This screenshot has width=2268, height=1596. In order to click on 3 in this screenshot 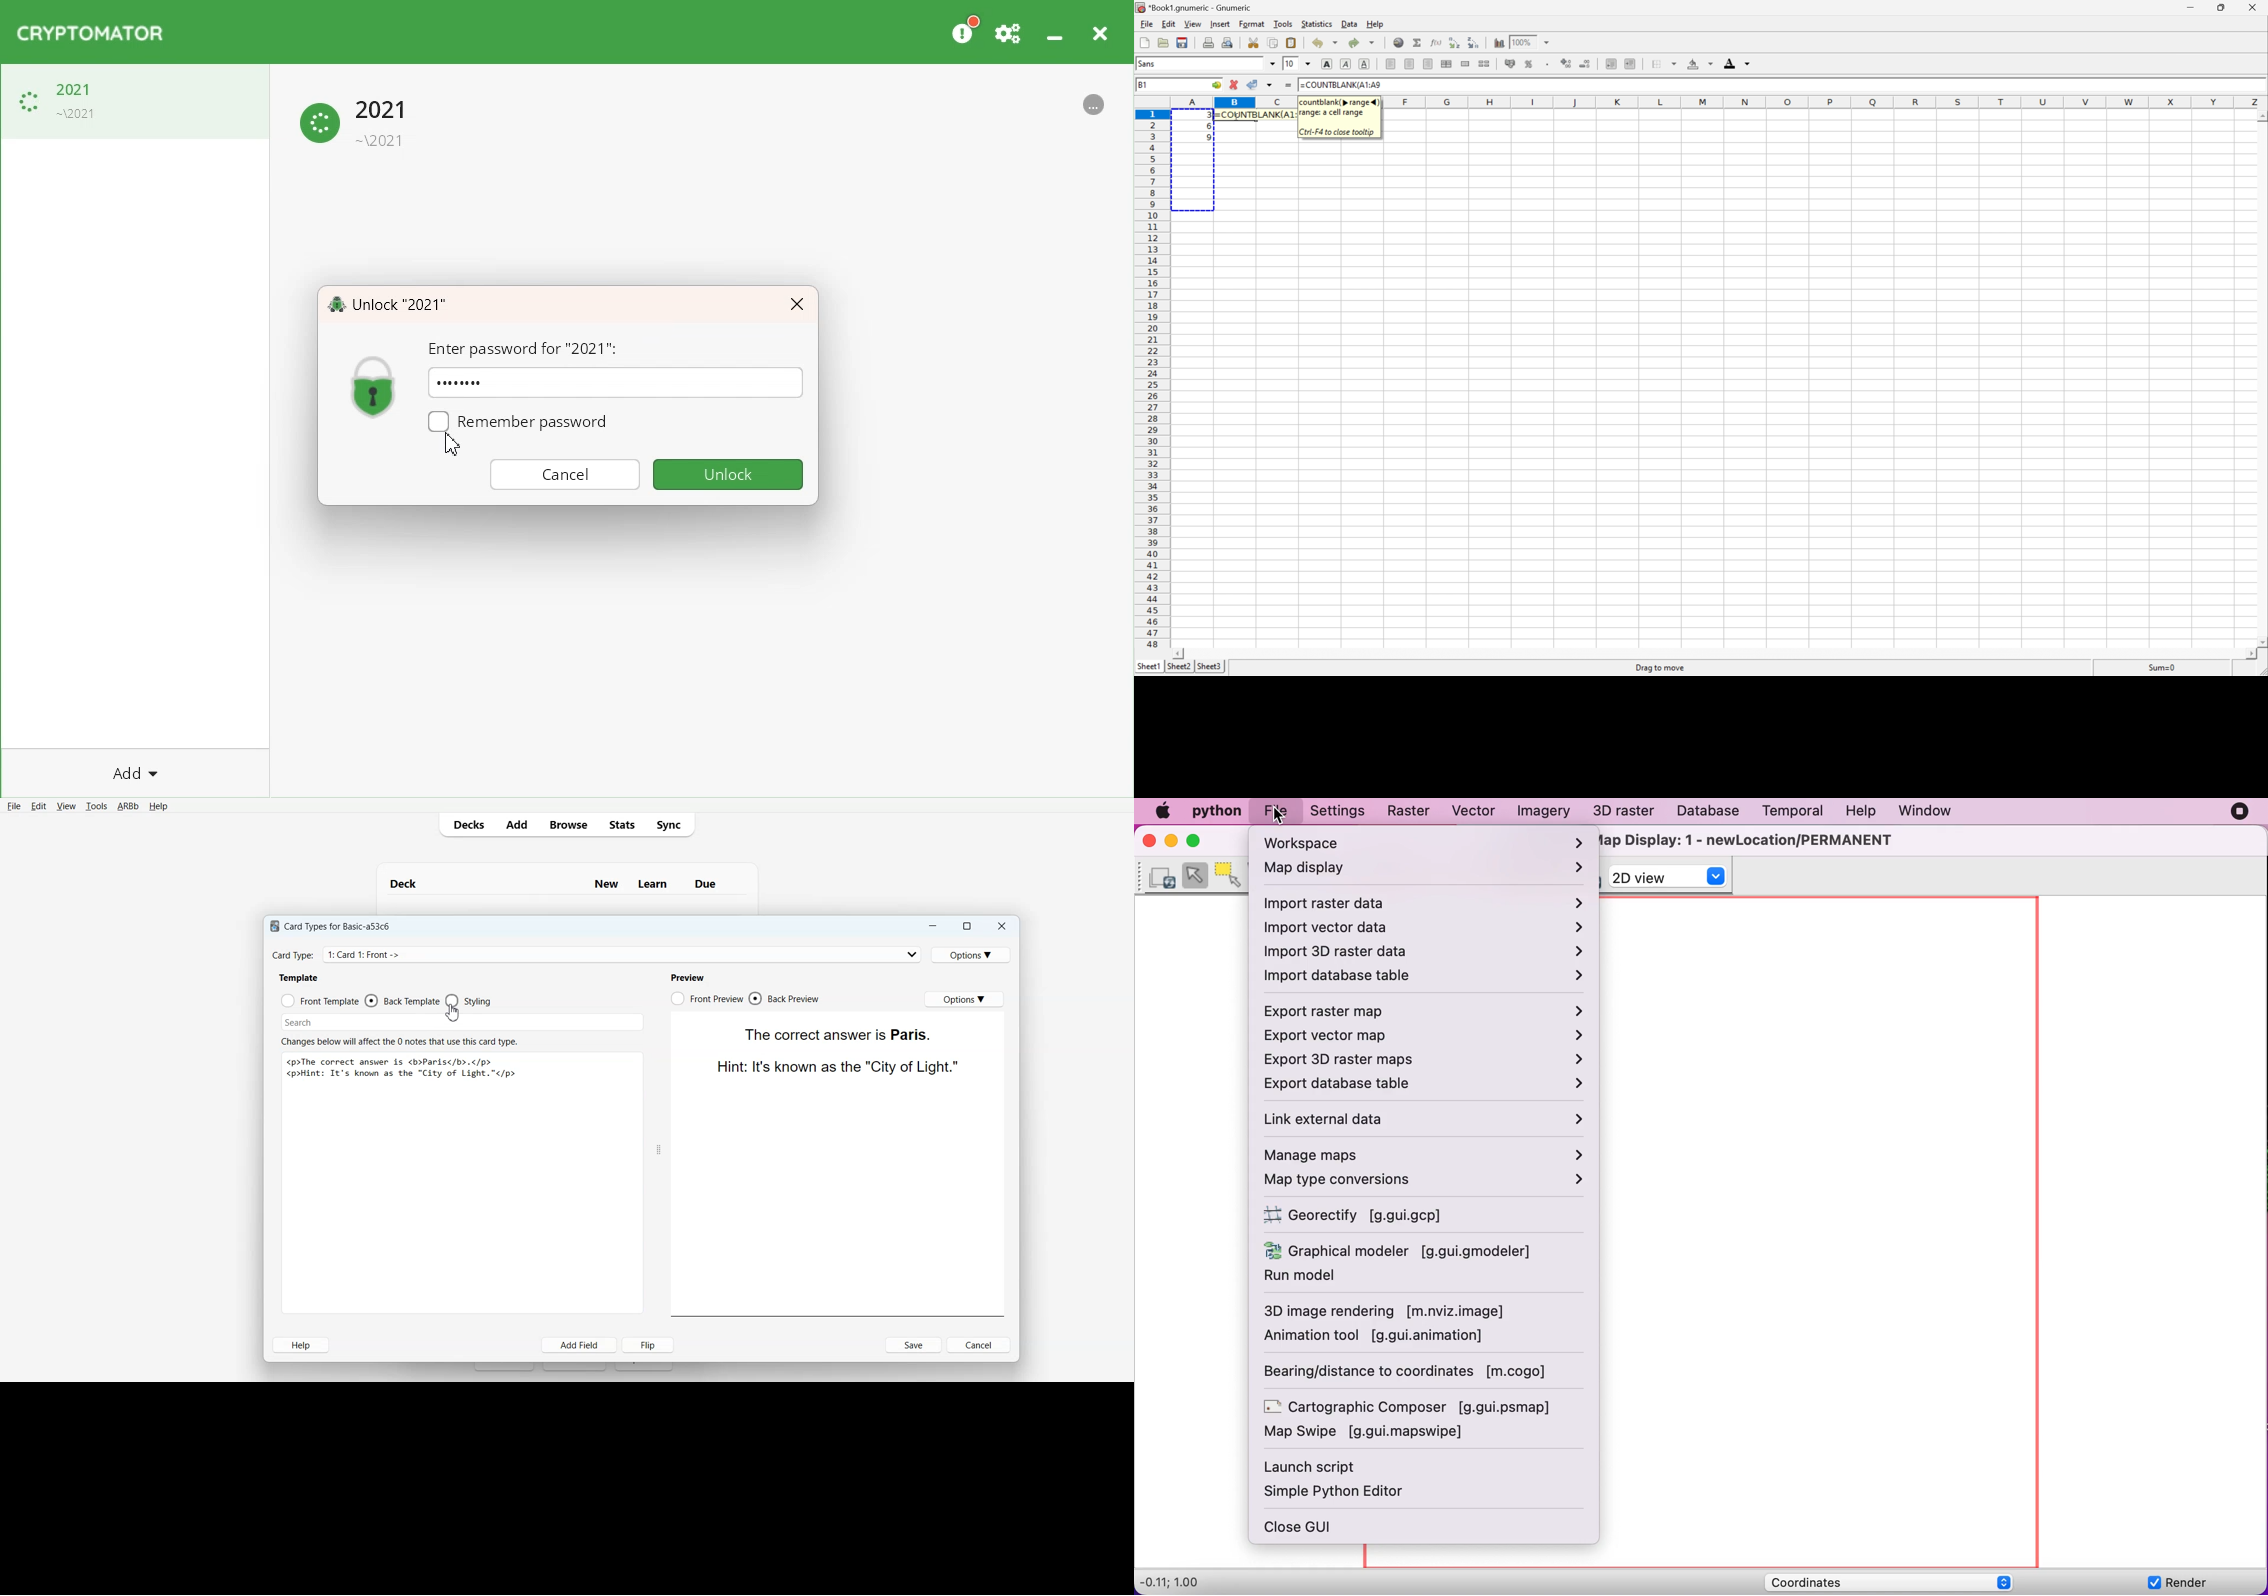, I will do `click(1207, 116)`.